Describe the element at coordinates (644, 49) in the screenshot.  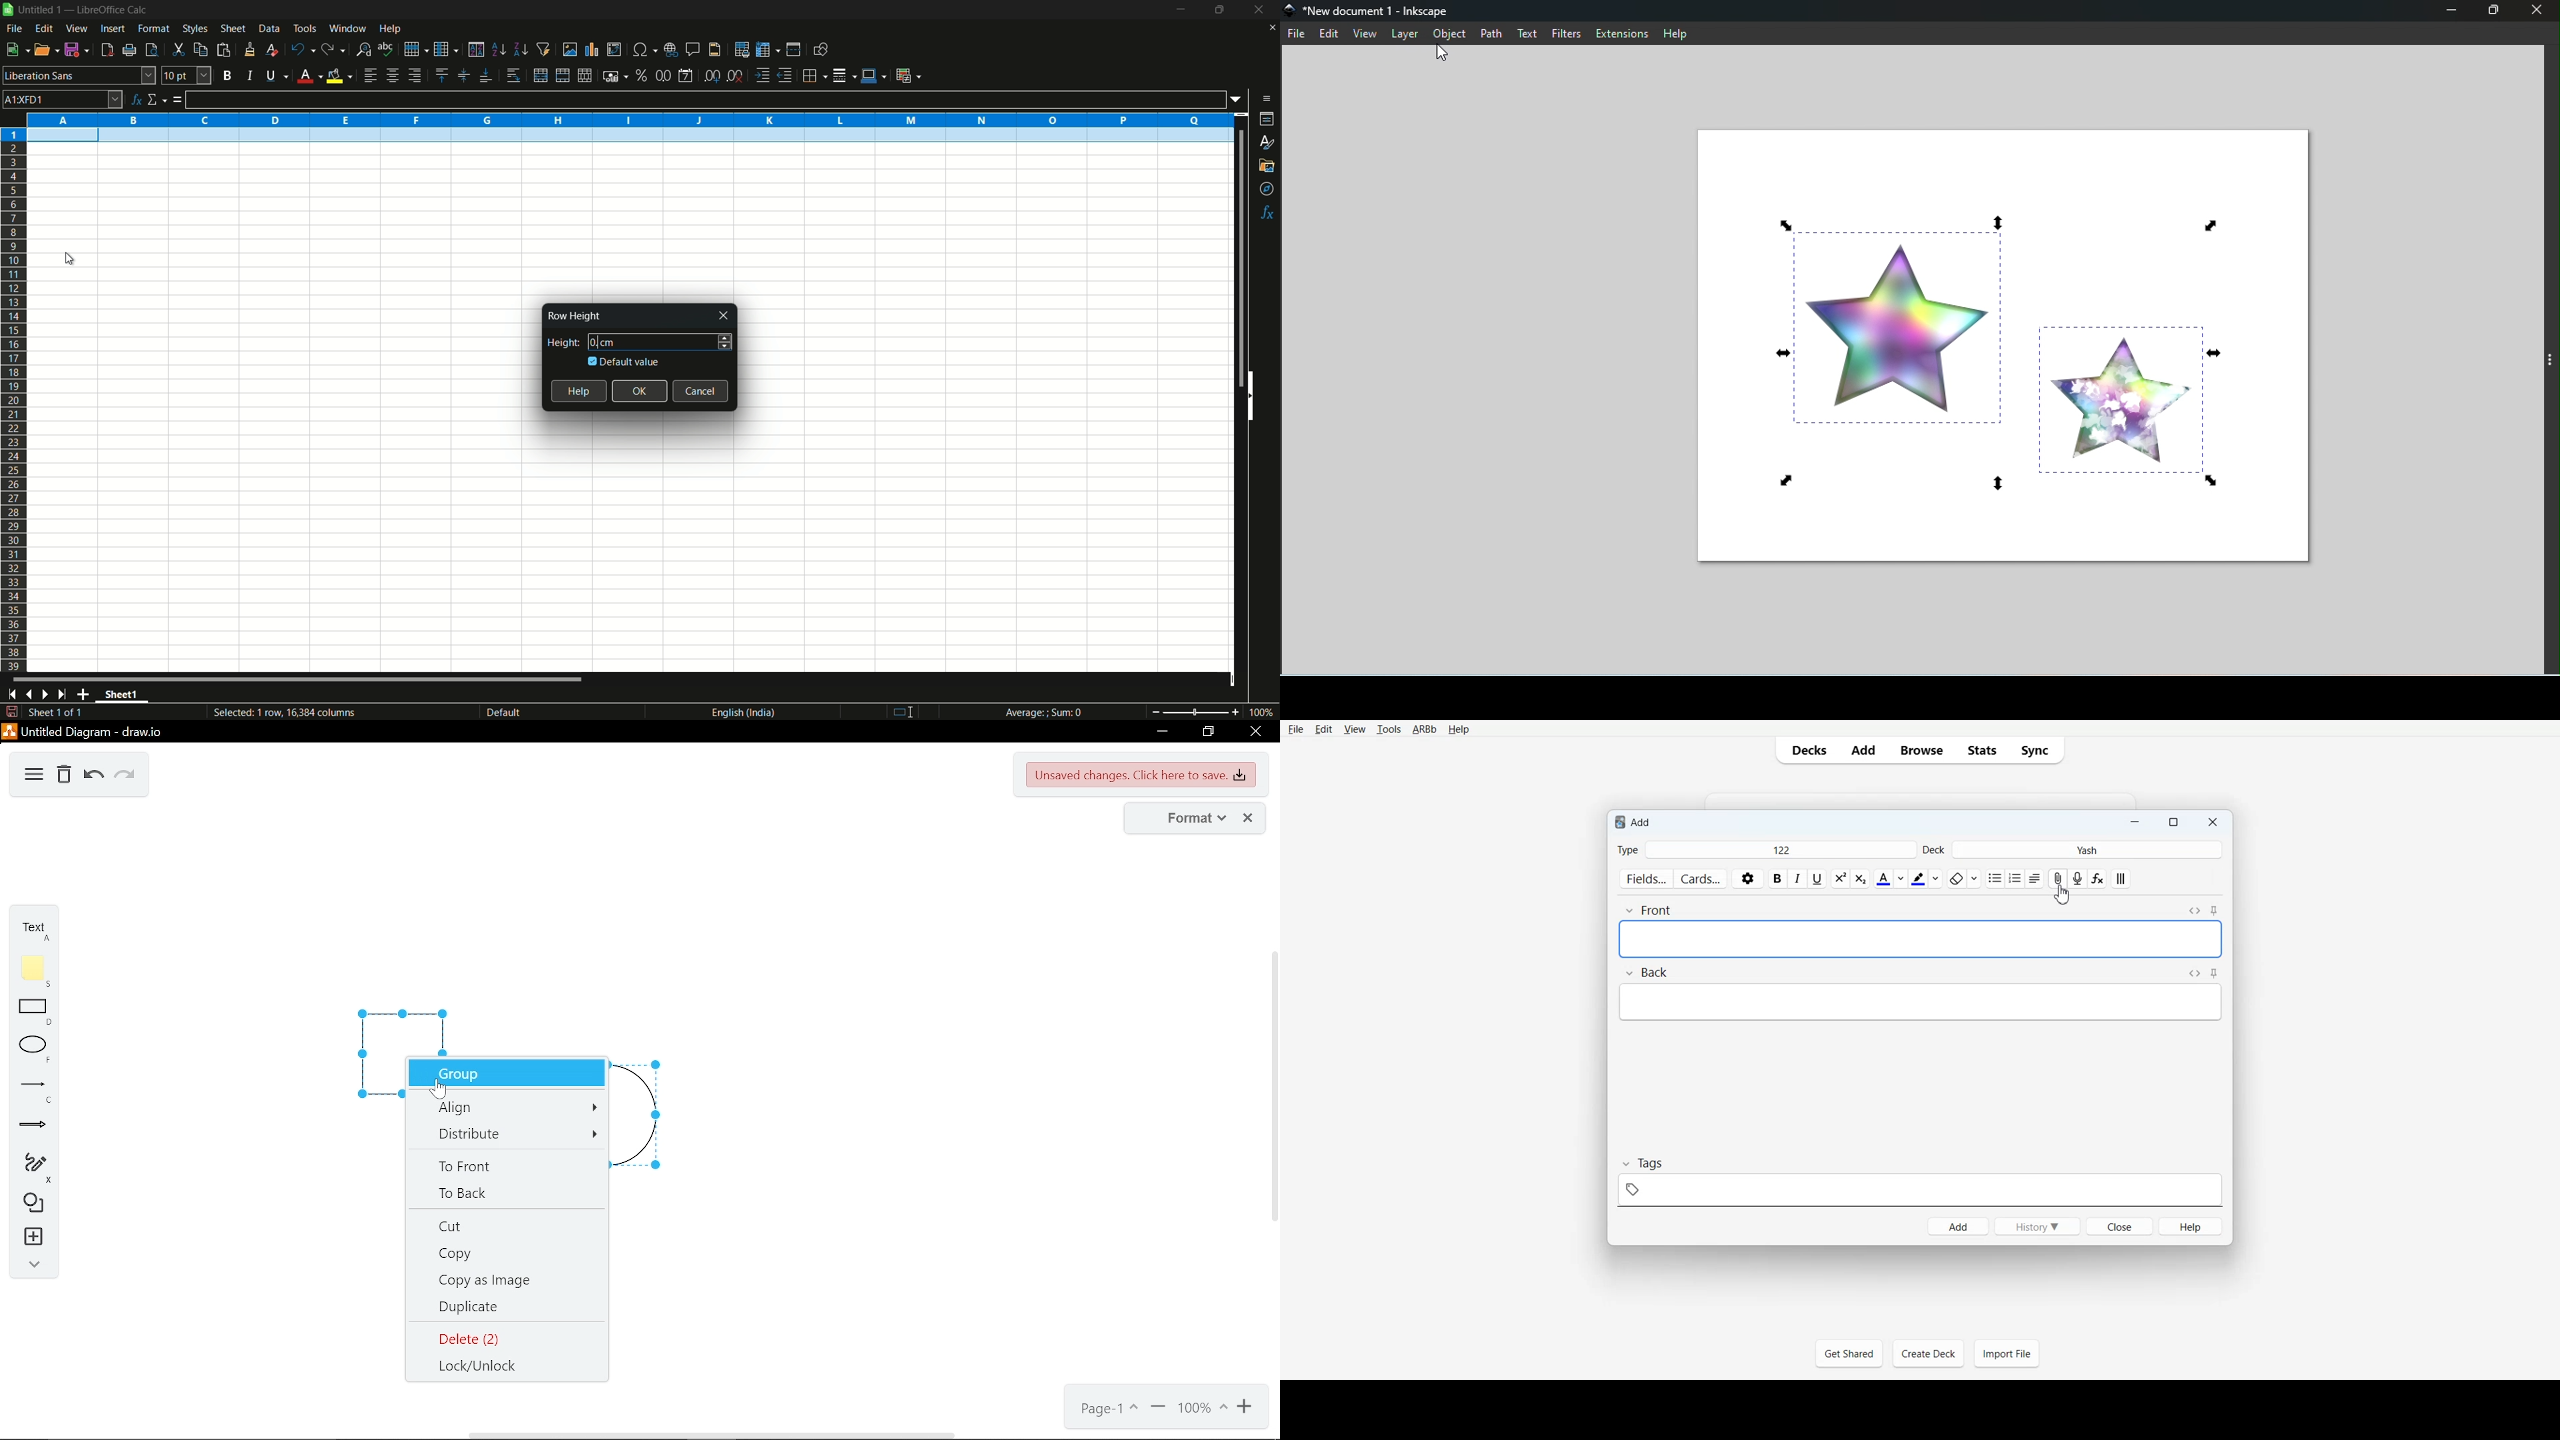
I see `insert special characters` at that location.